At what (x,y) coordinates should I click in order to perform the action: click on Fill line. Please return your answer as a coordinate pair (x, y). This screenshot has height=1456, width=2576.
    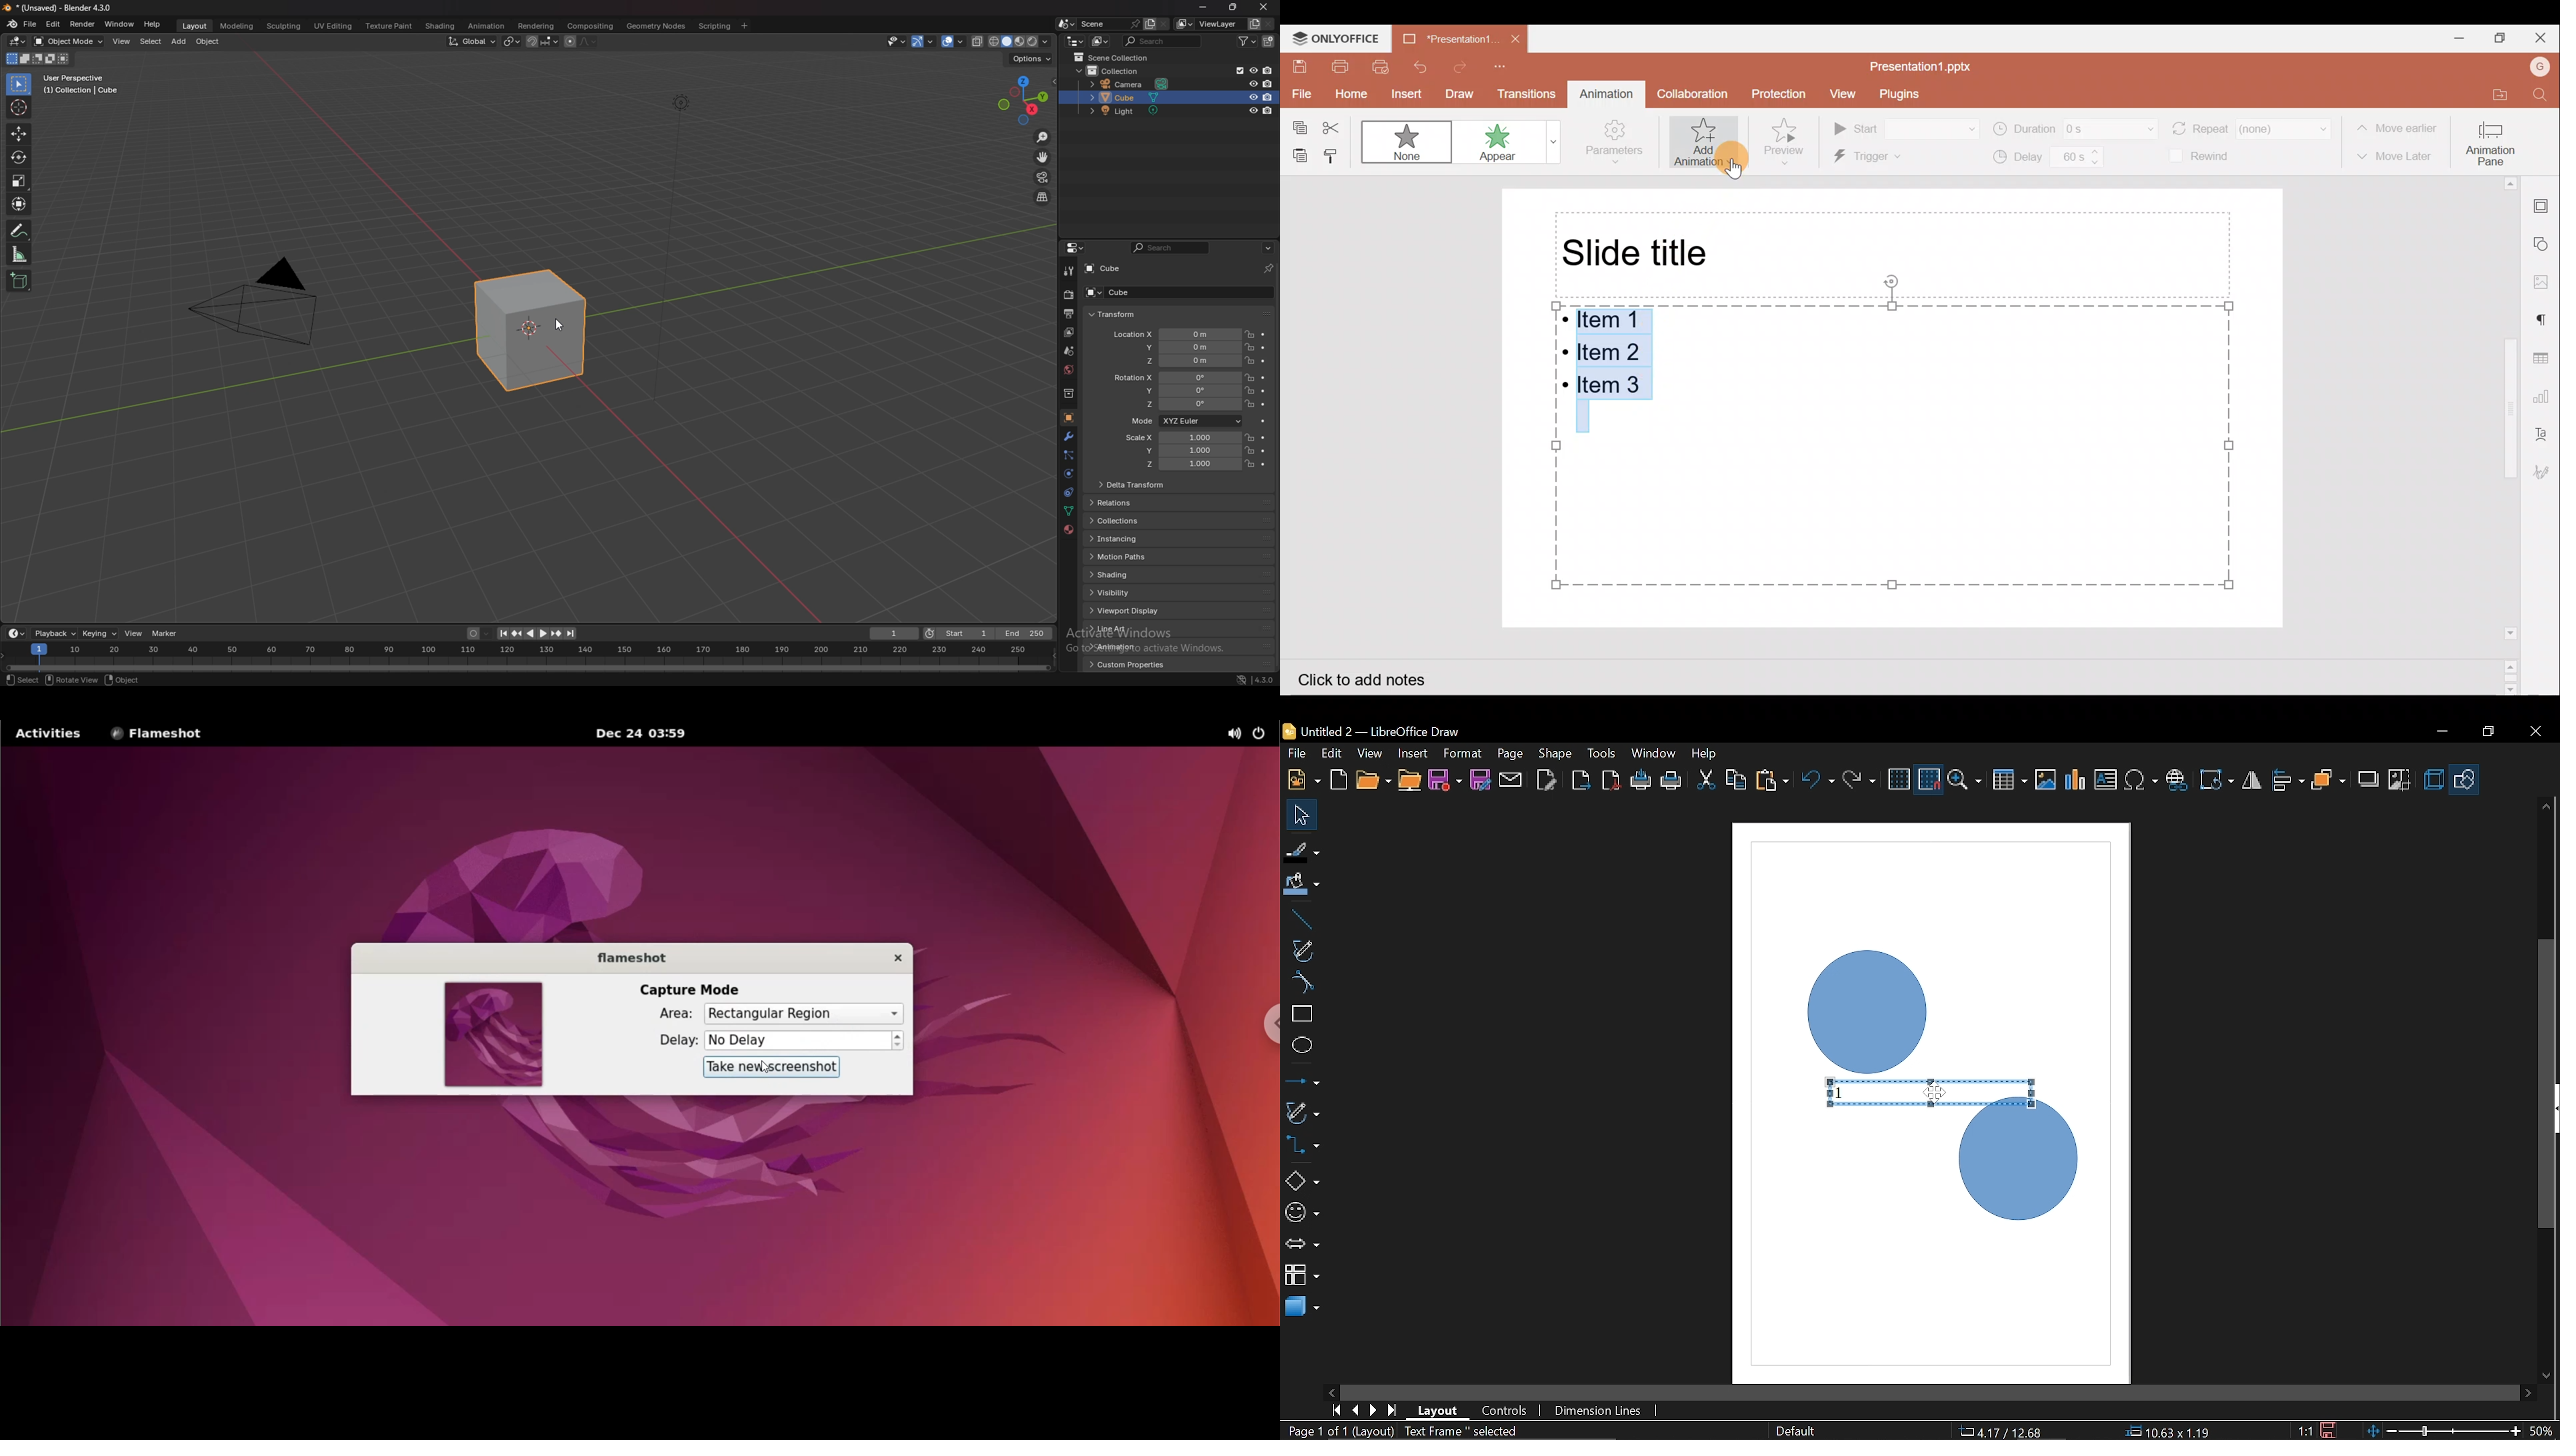
    Looking at the image, I should click on (1302, 852).